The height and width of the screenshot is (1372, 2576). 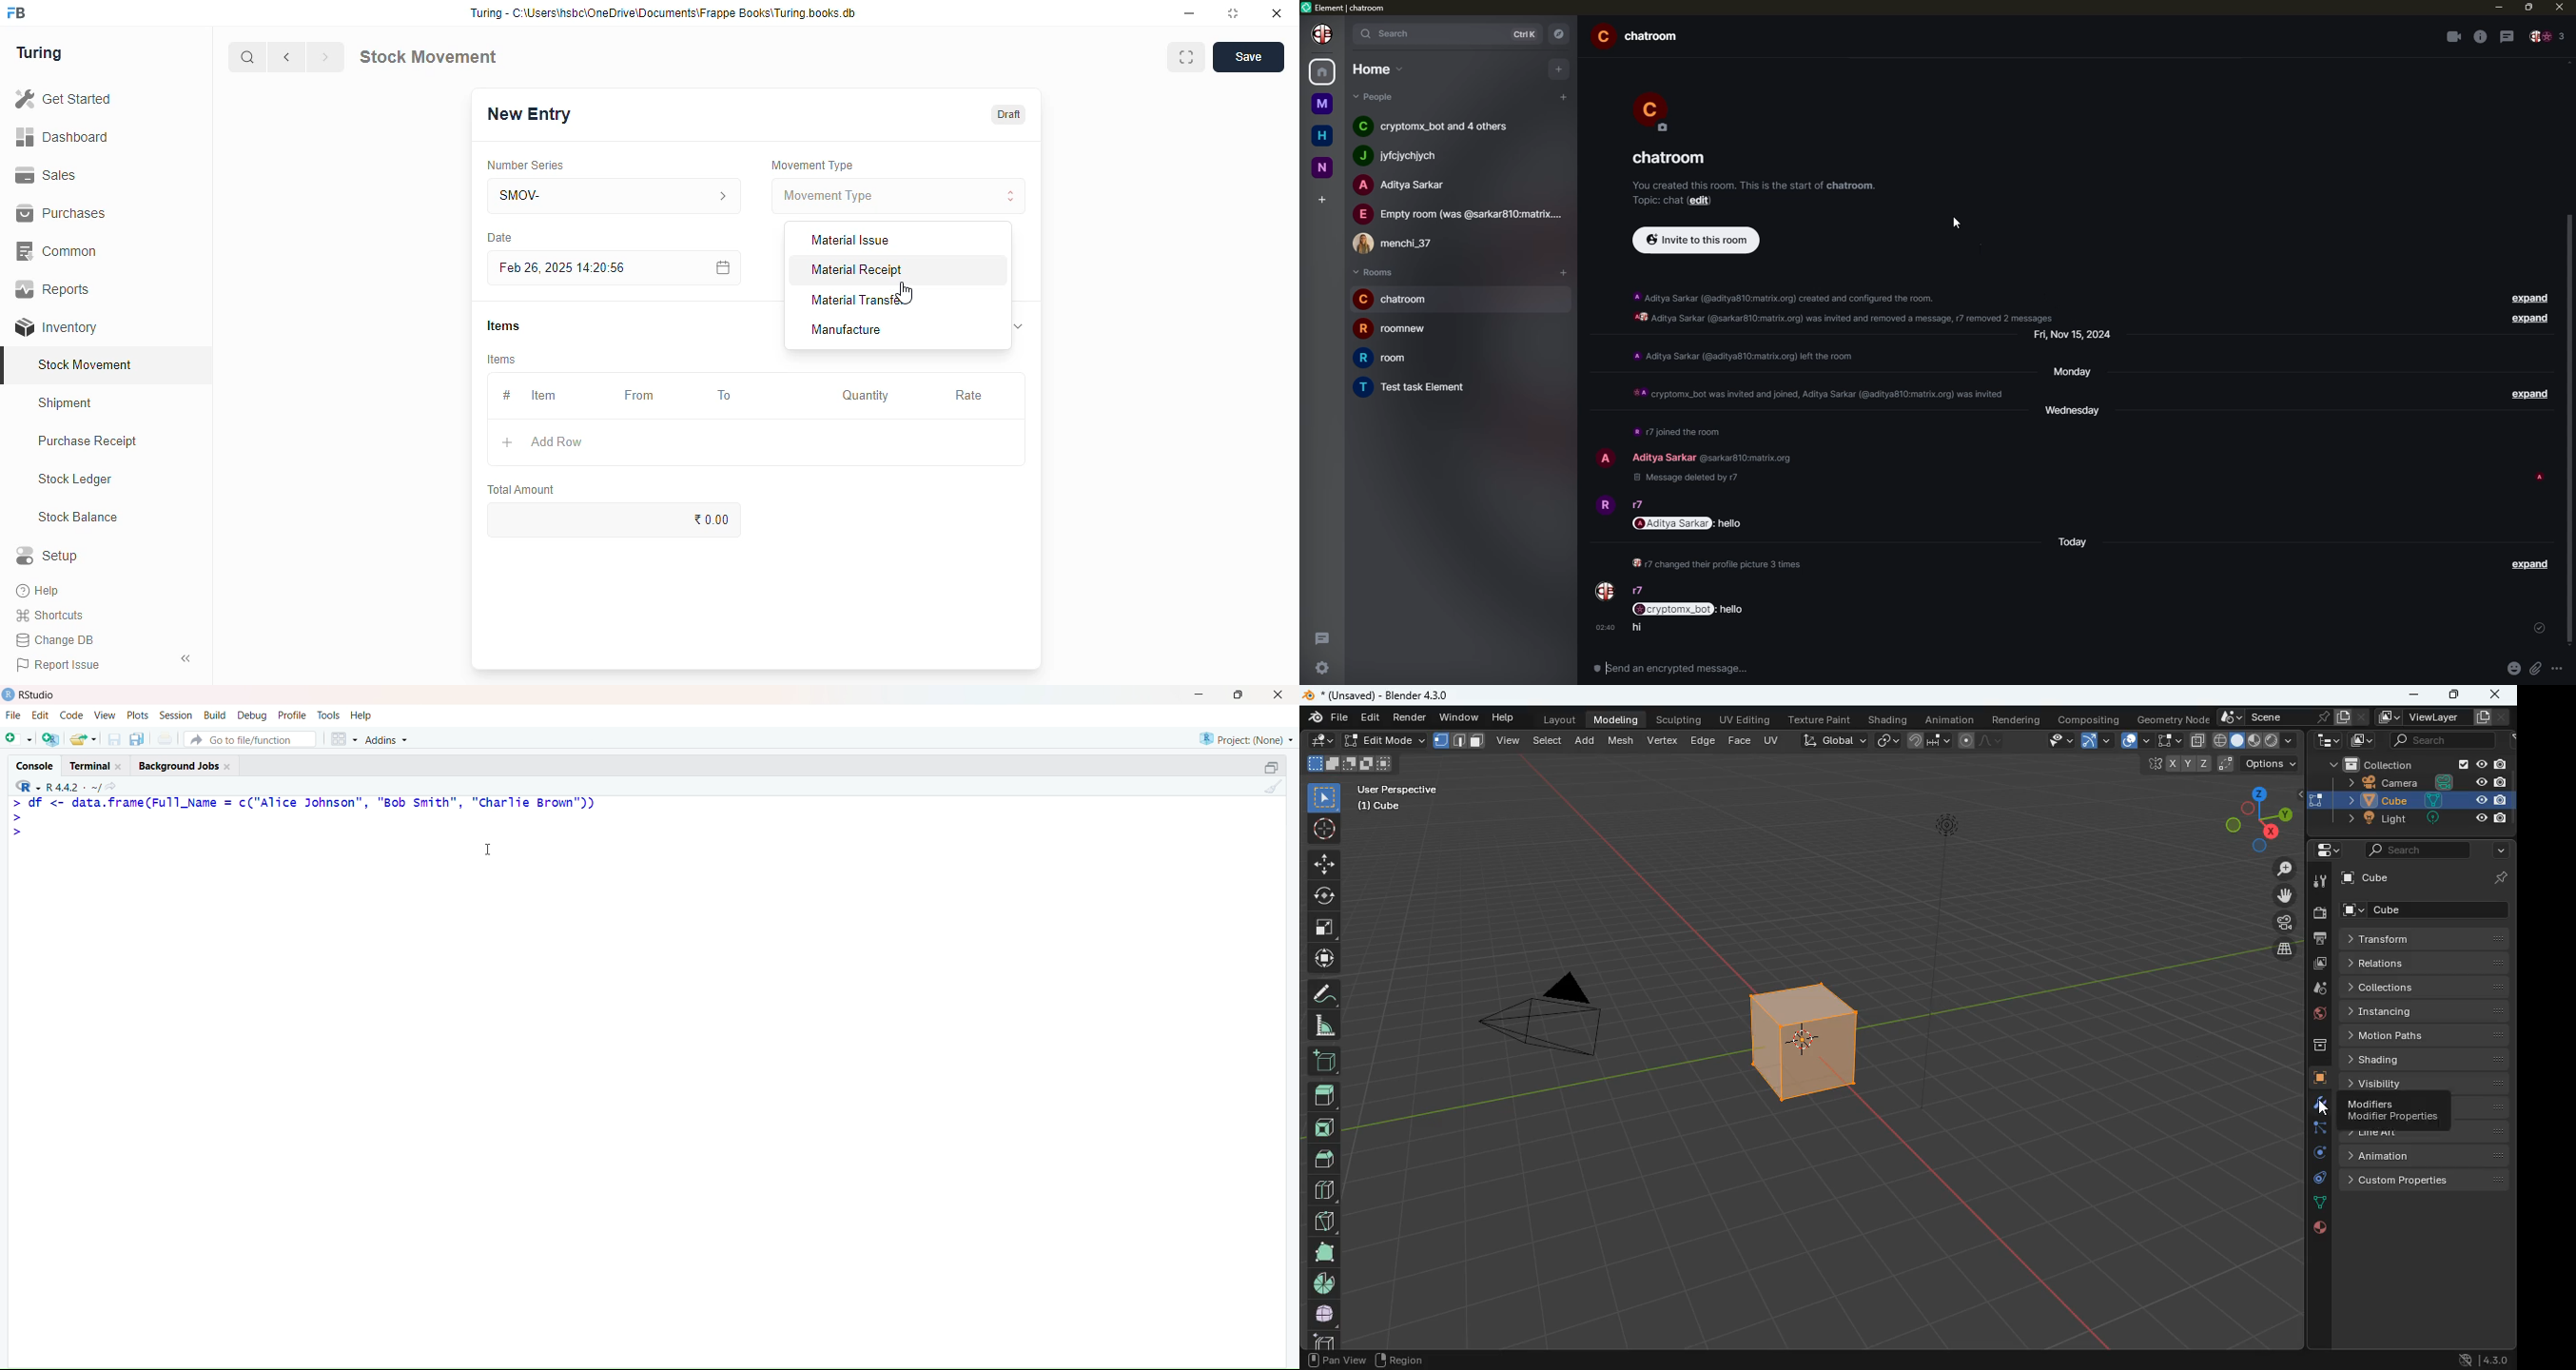 I want to click on Code, so click(x=72, y=716).